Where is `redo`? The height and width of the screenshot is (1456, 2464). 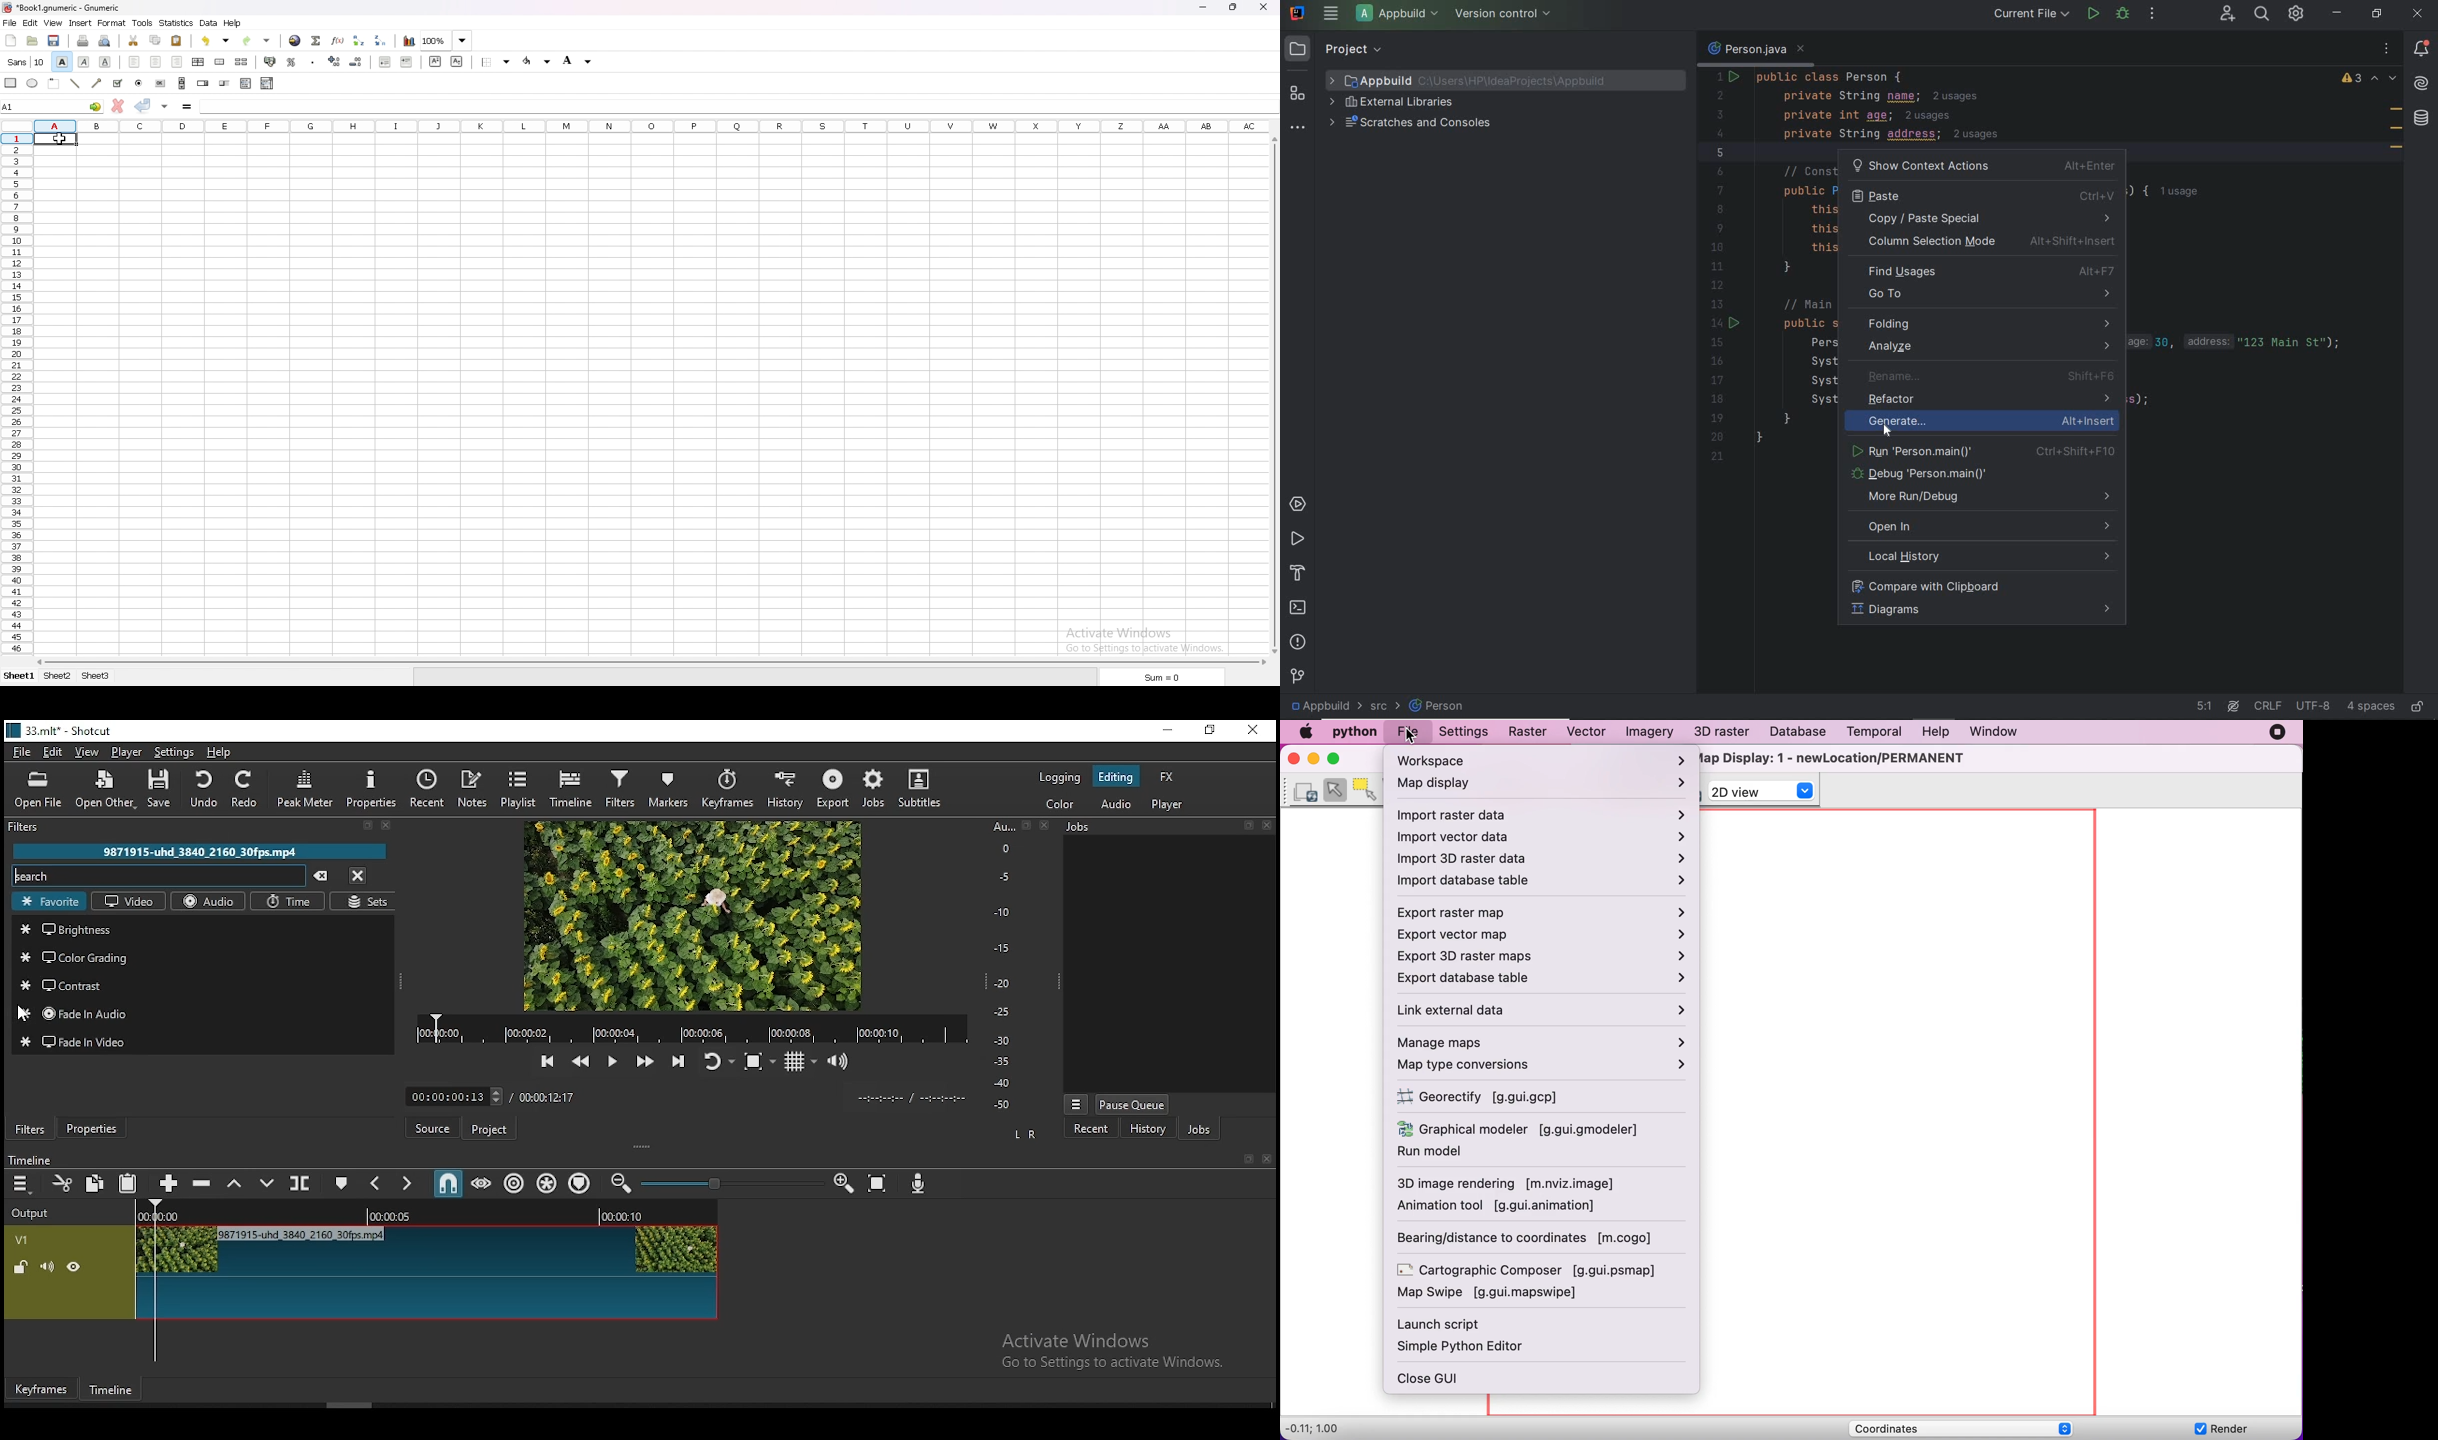
redo is located at coordinates (246, 789).